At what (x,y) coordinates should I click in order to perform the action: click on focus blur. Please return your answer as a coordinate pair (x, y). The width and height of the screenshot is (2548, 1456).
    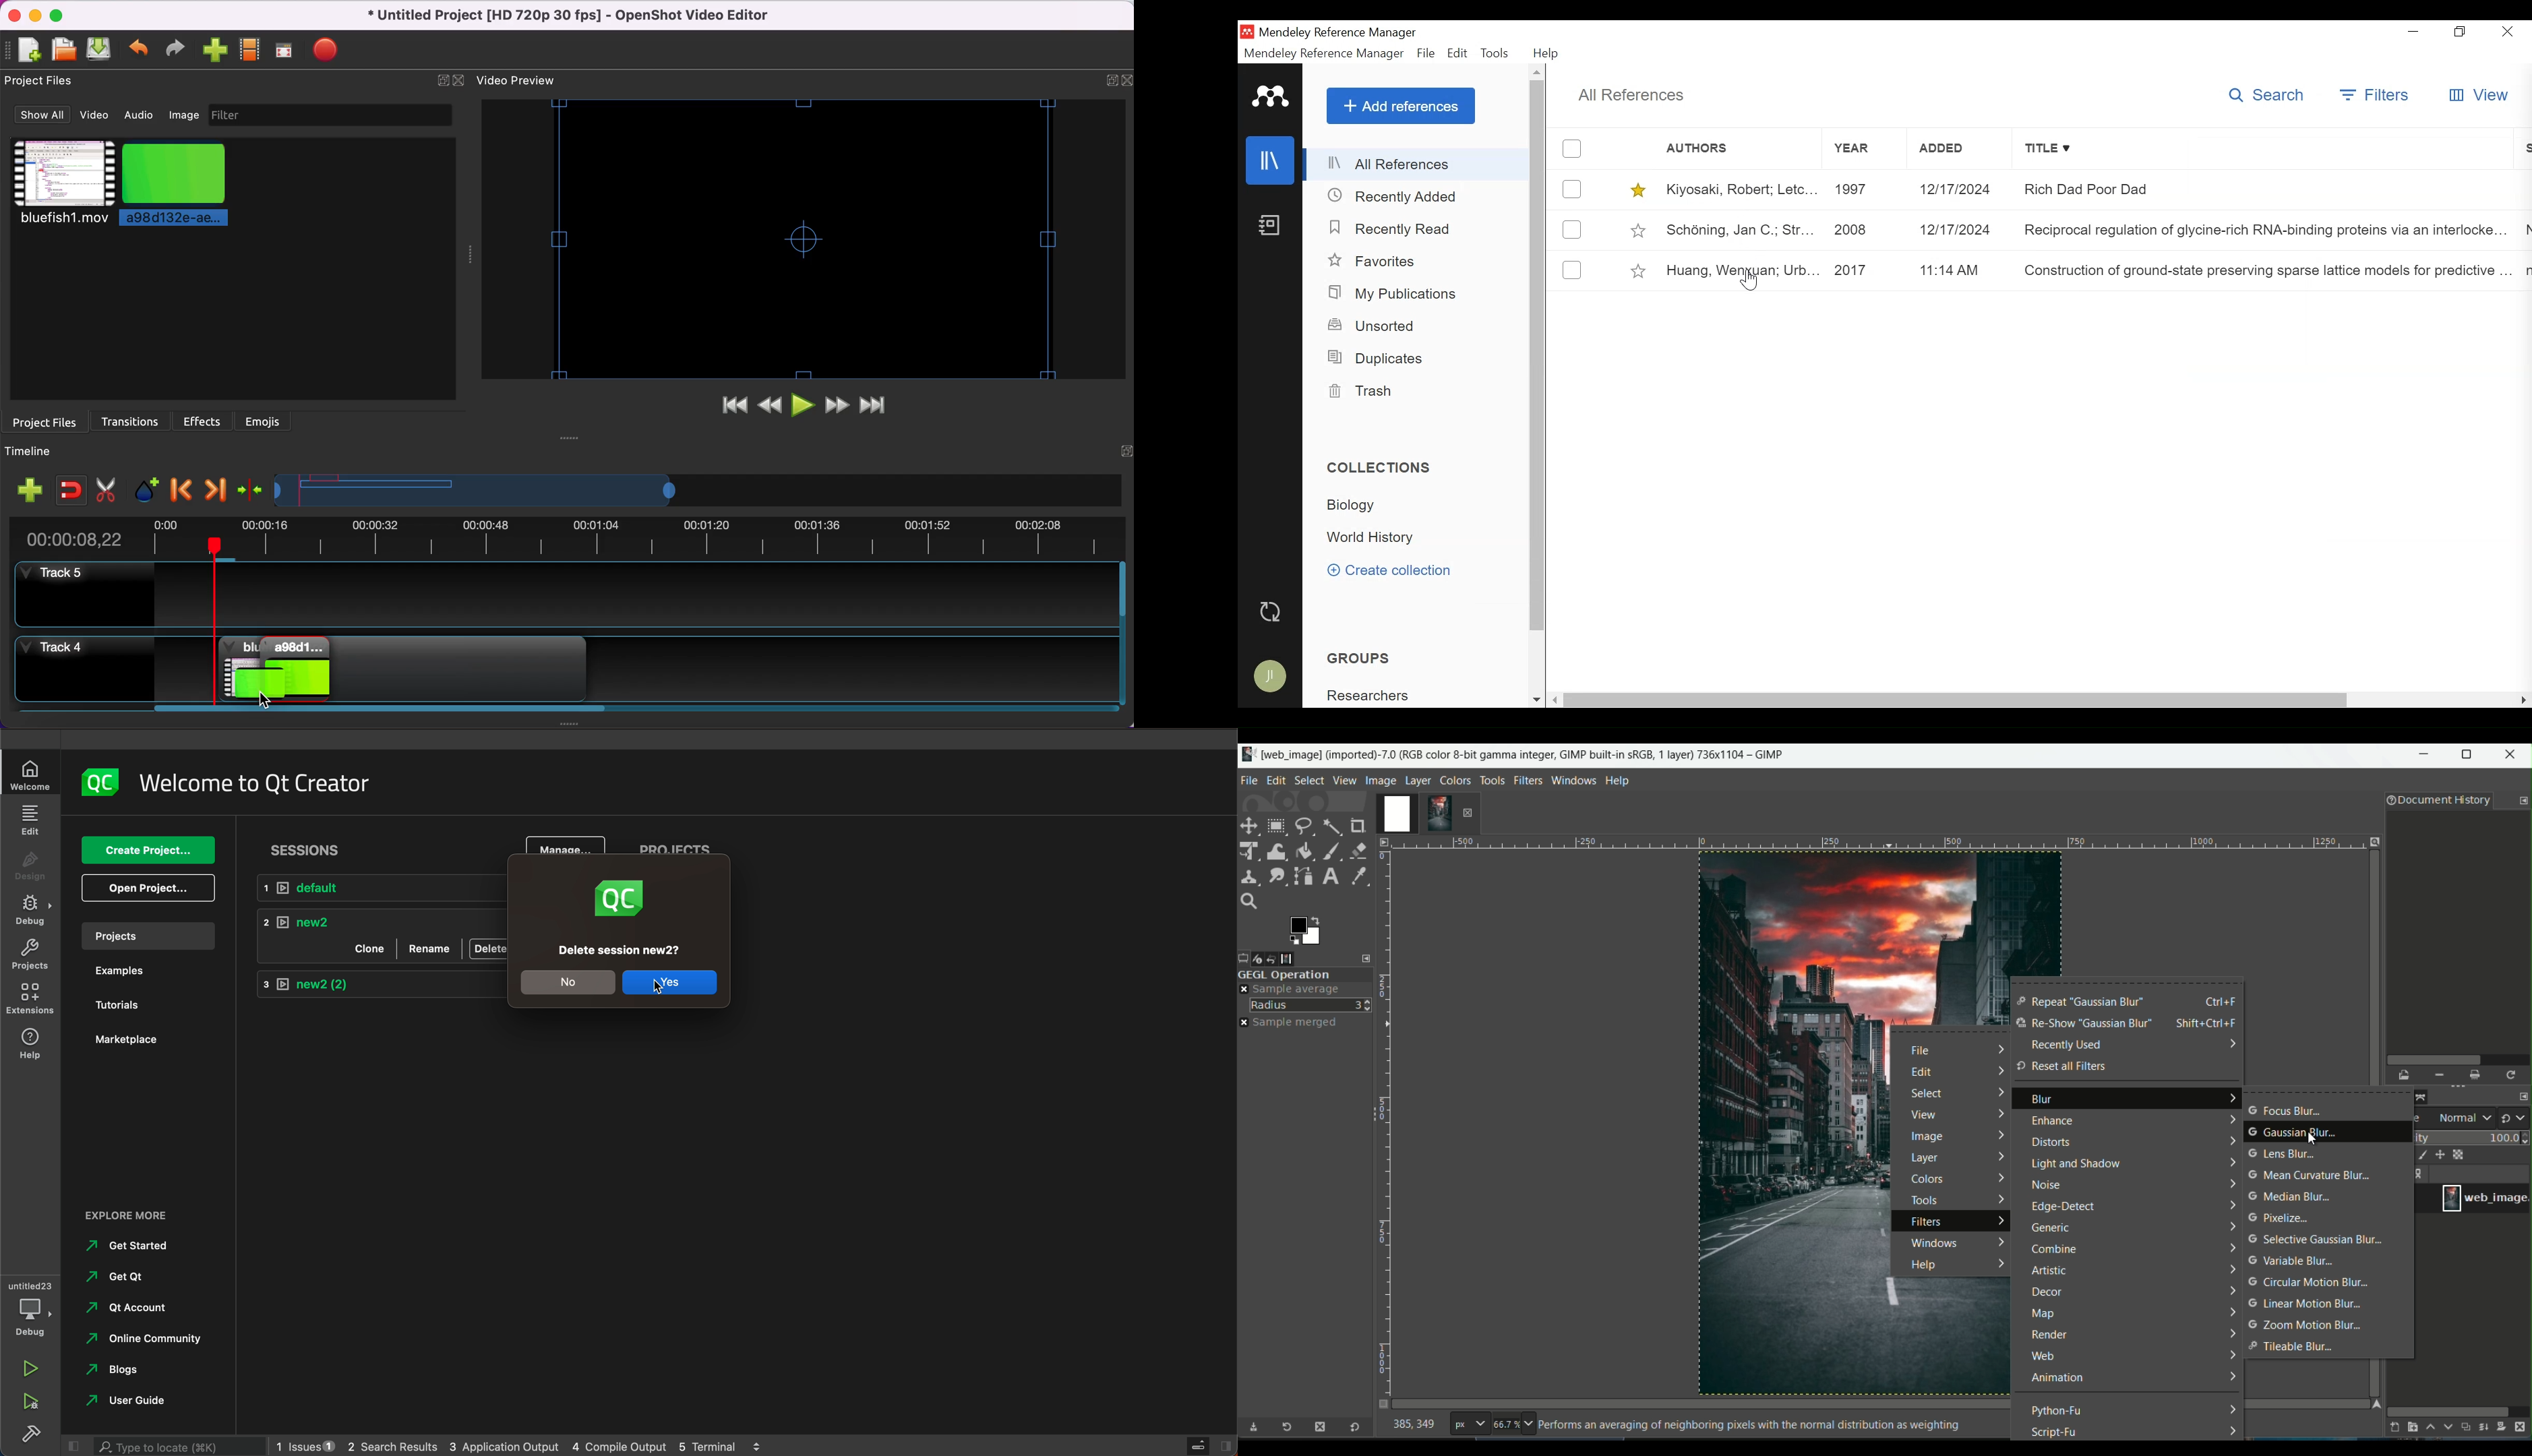
    Looking at the image, I should click on (2285, 1111).